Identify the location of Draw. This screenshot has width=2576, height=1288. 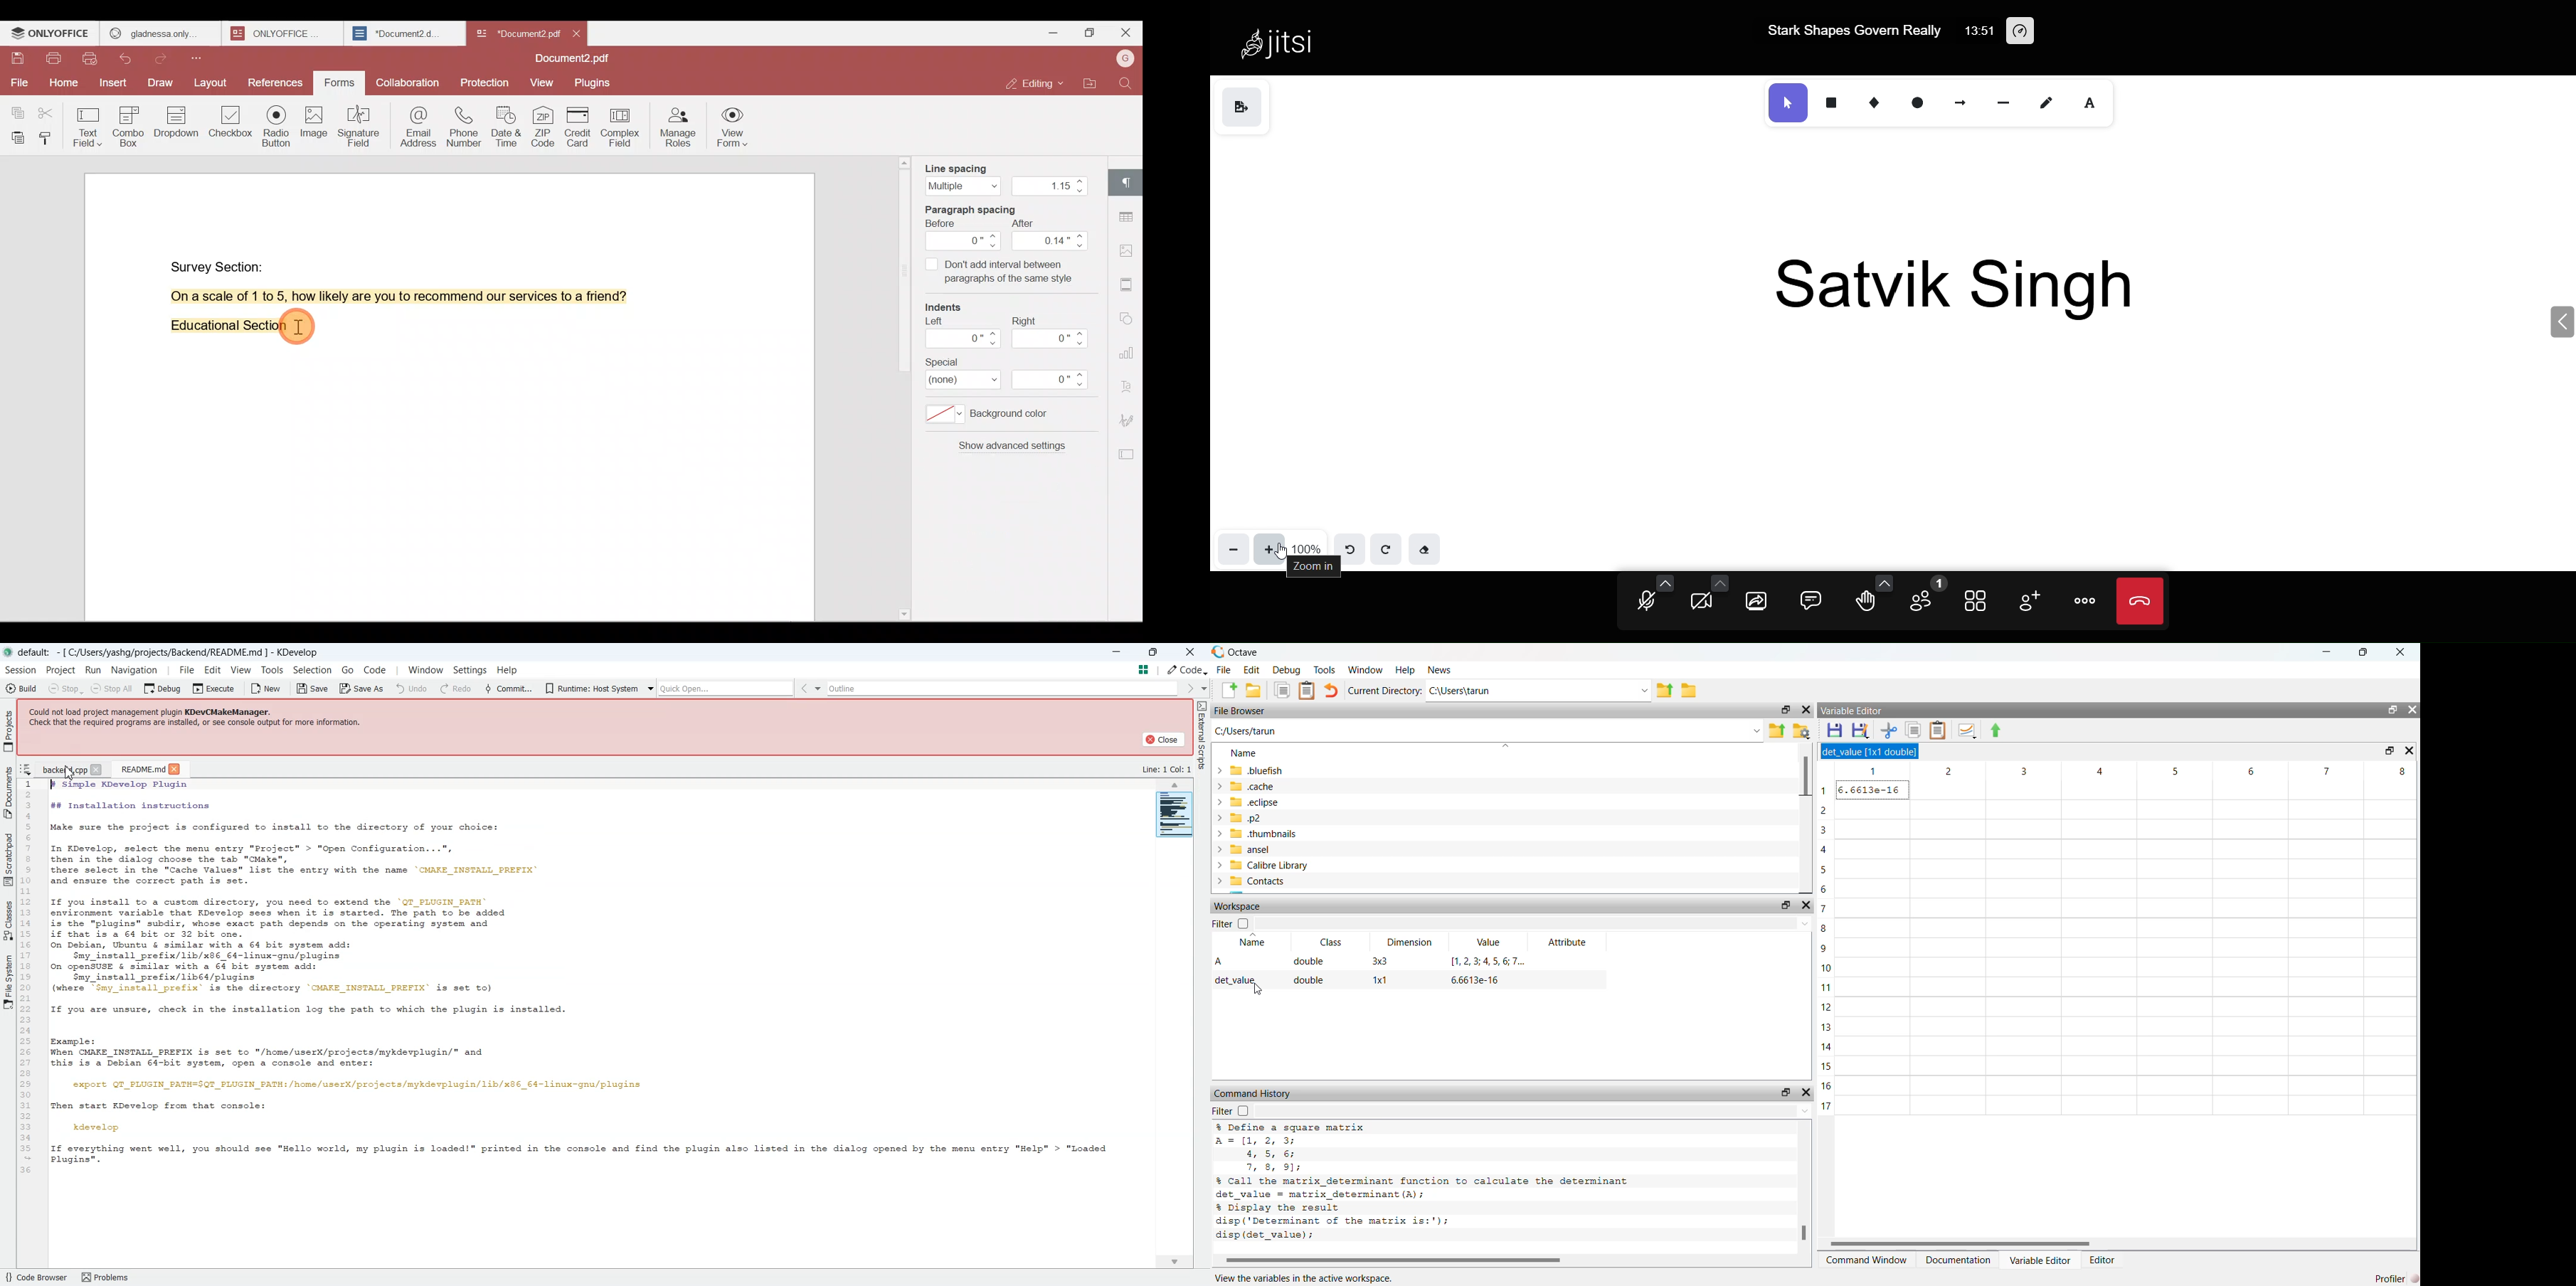
(161, 84).